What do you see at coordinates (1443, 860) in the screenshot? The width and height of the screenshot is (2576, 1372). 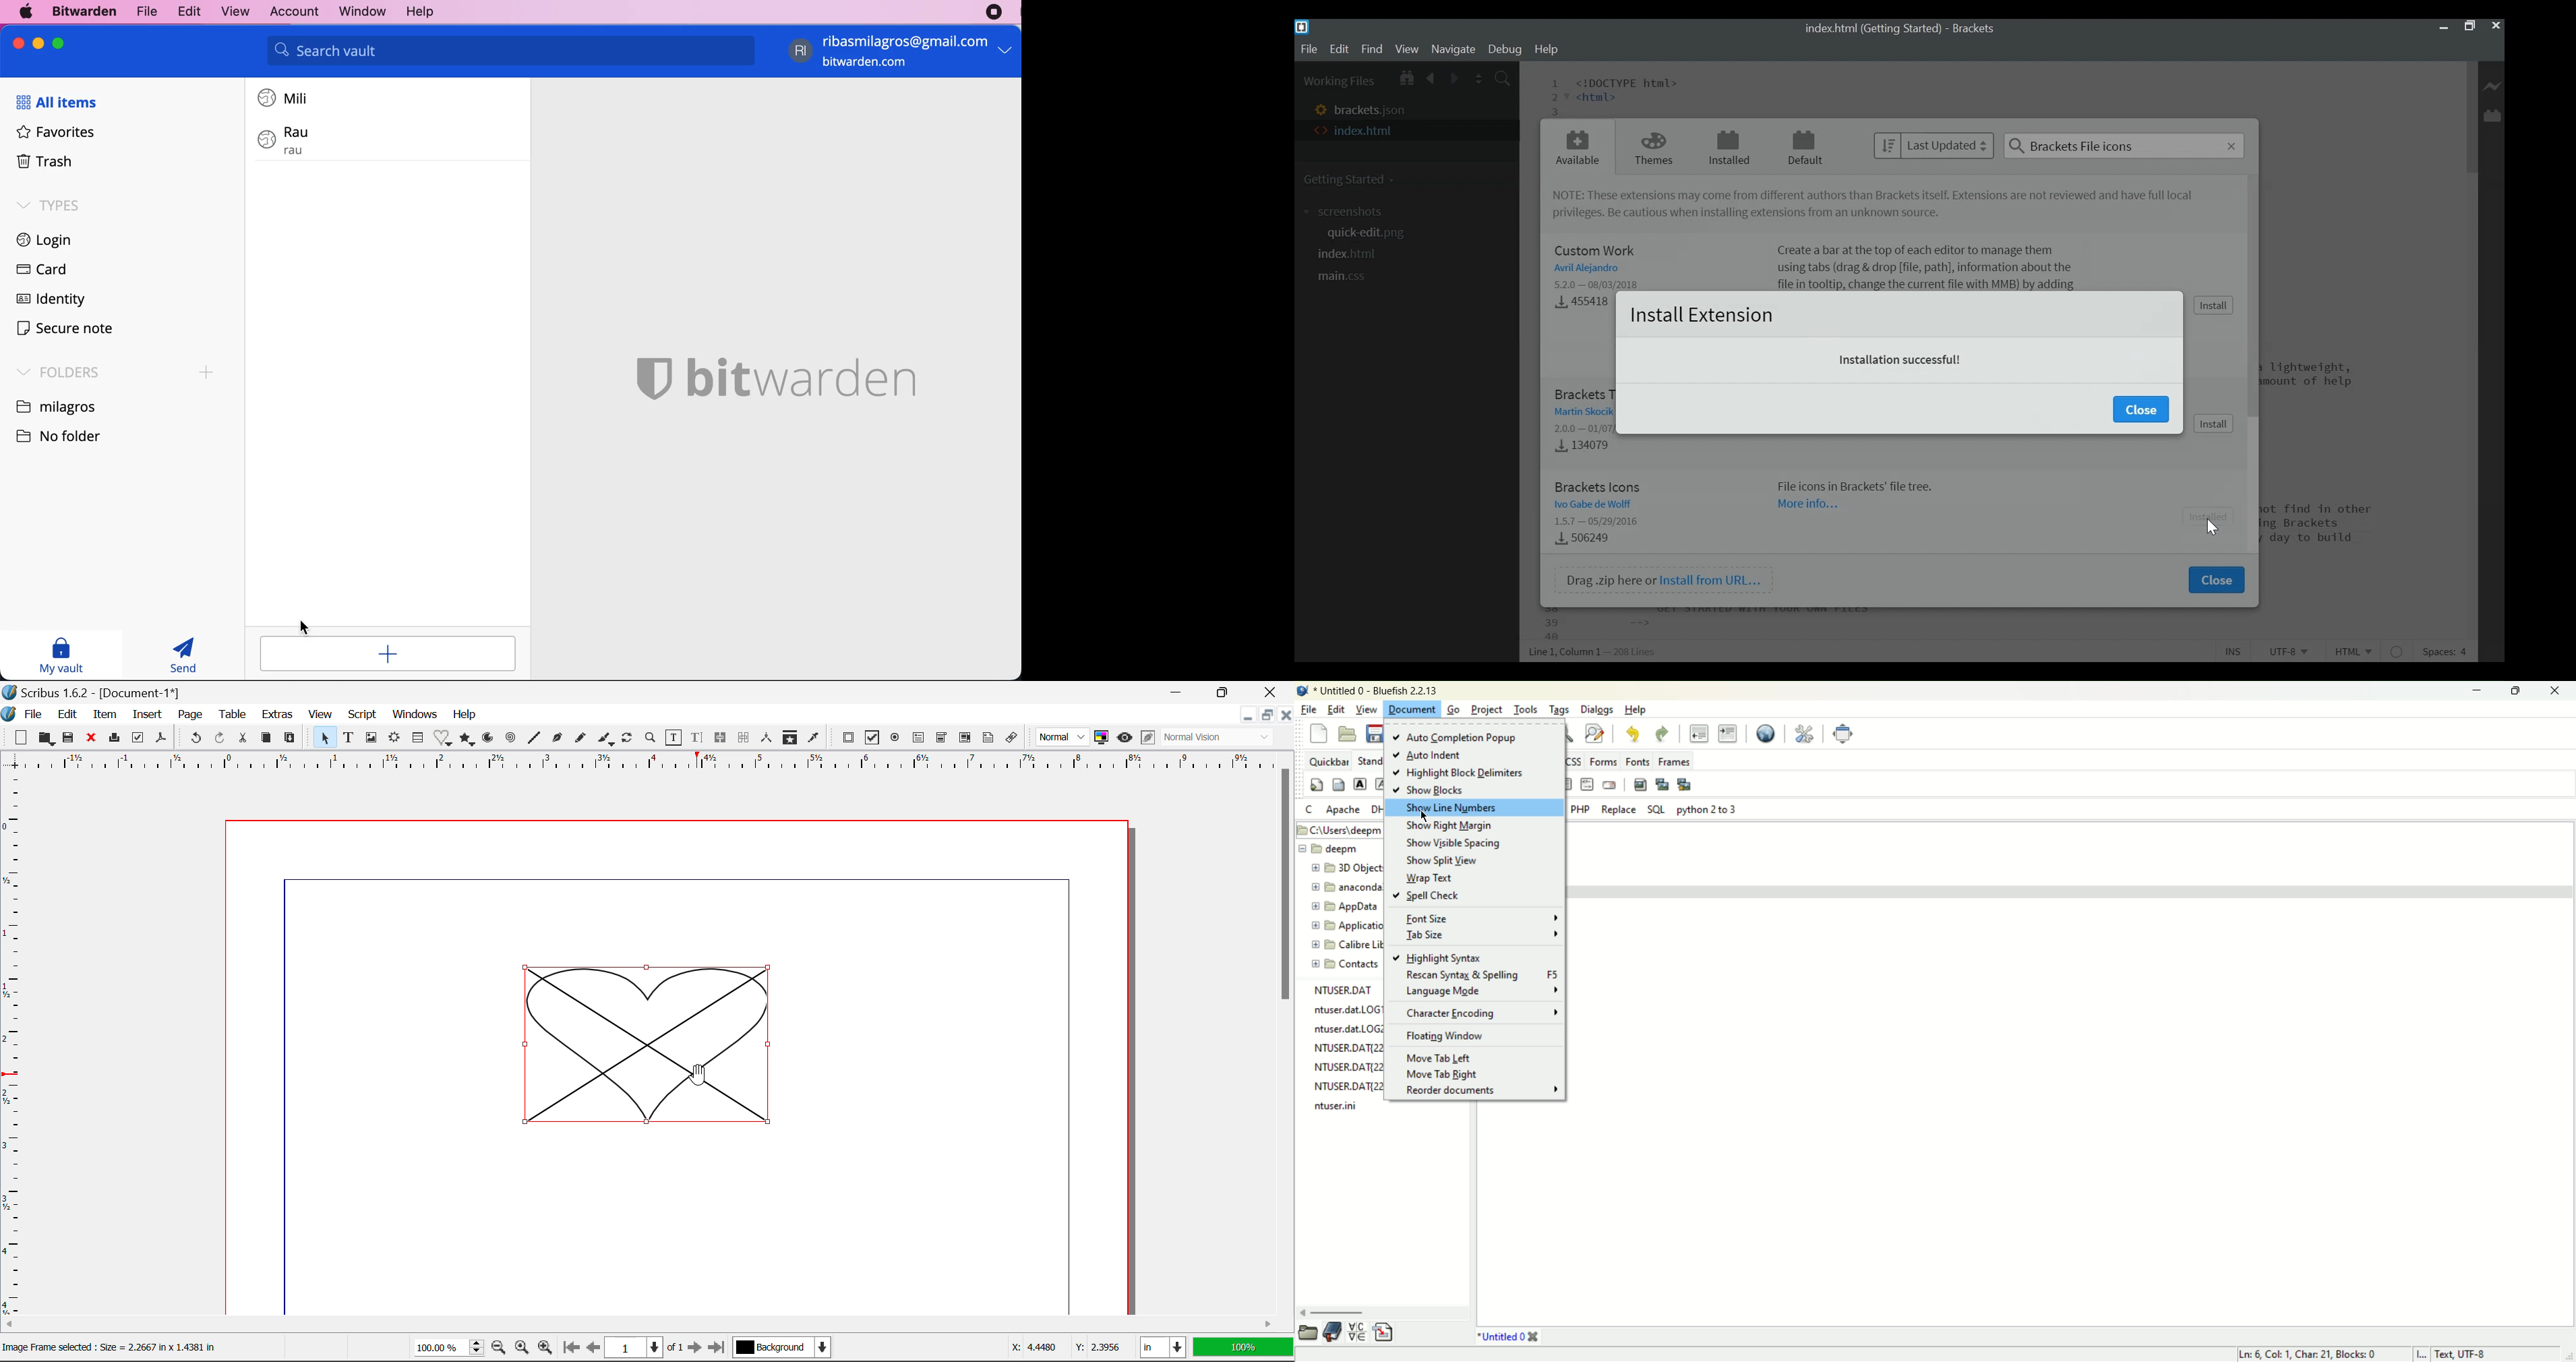 I see `show split view` at bounding box center [1443, 860].